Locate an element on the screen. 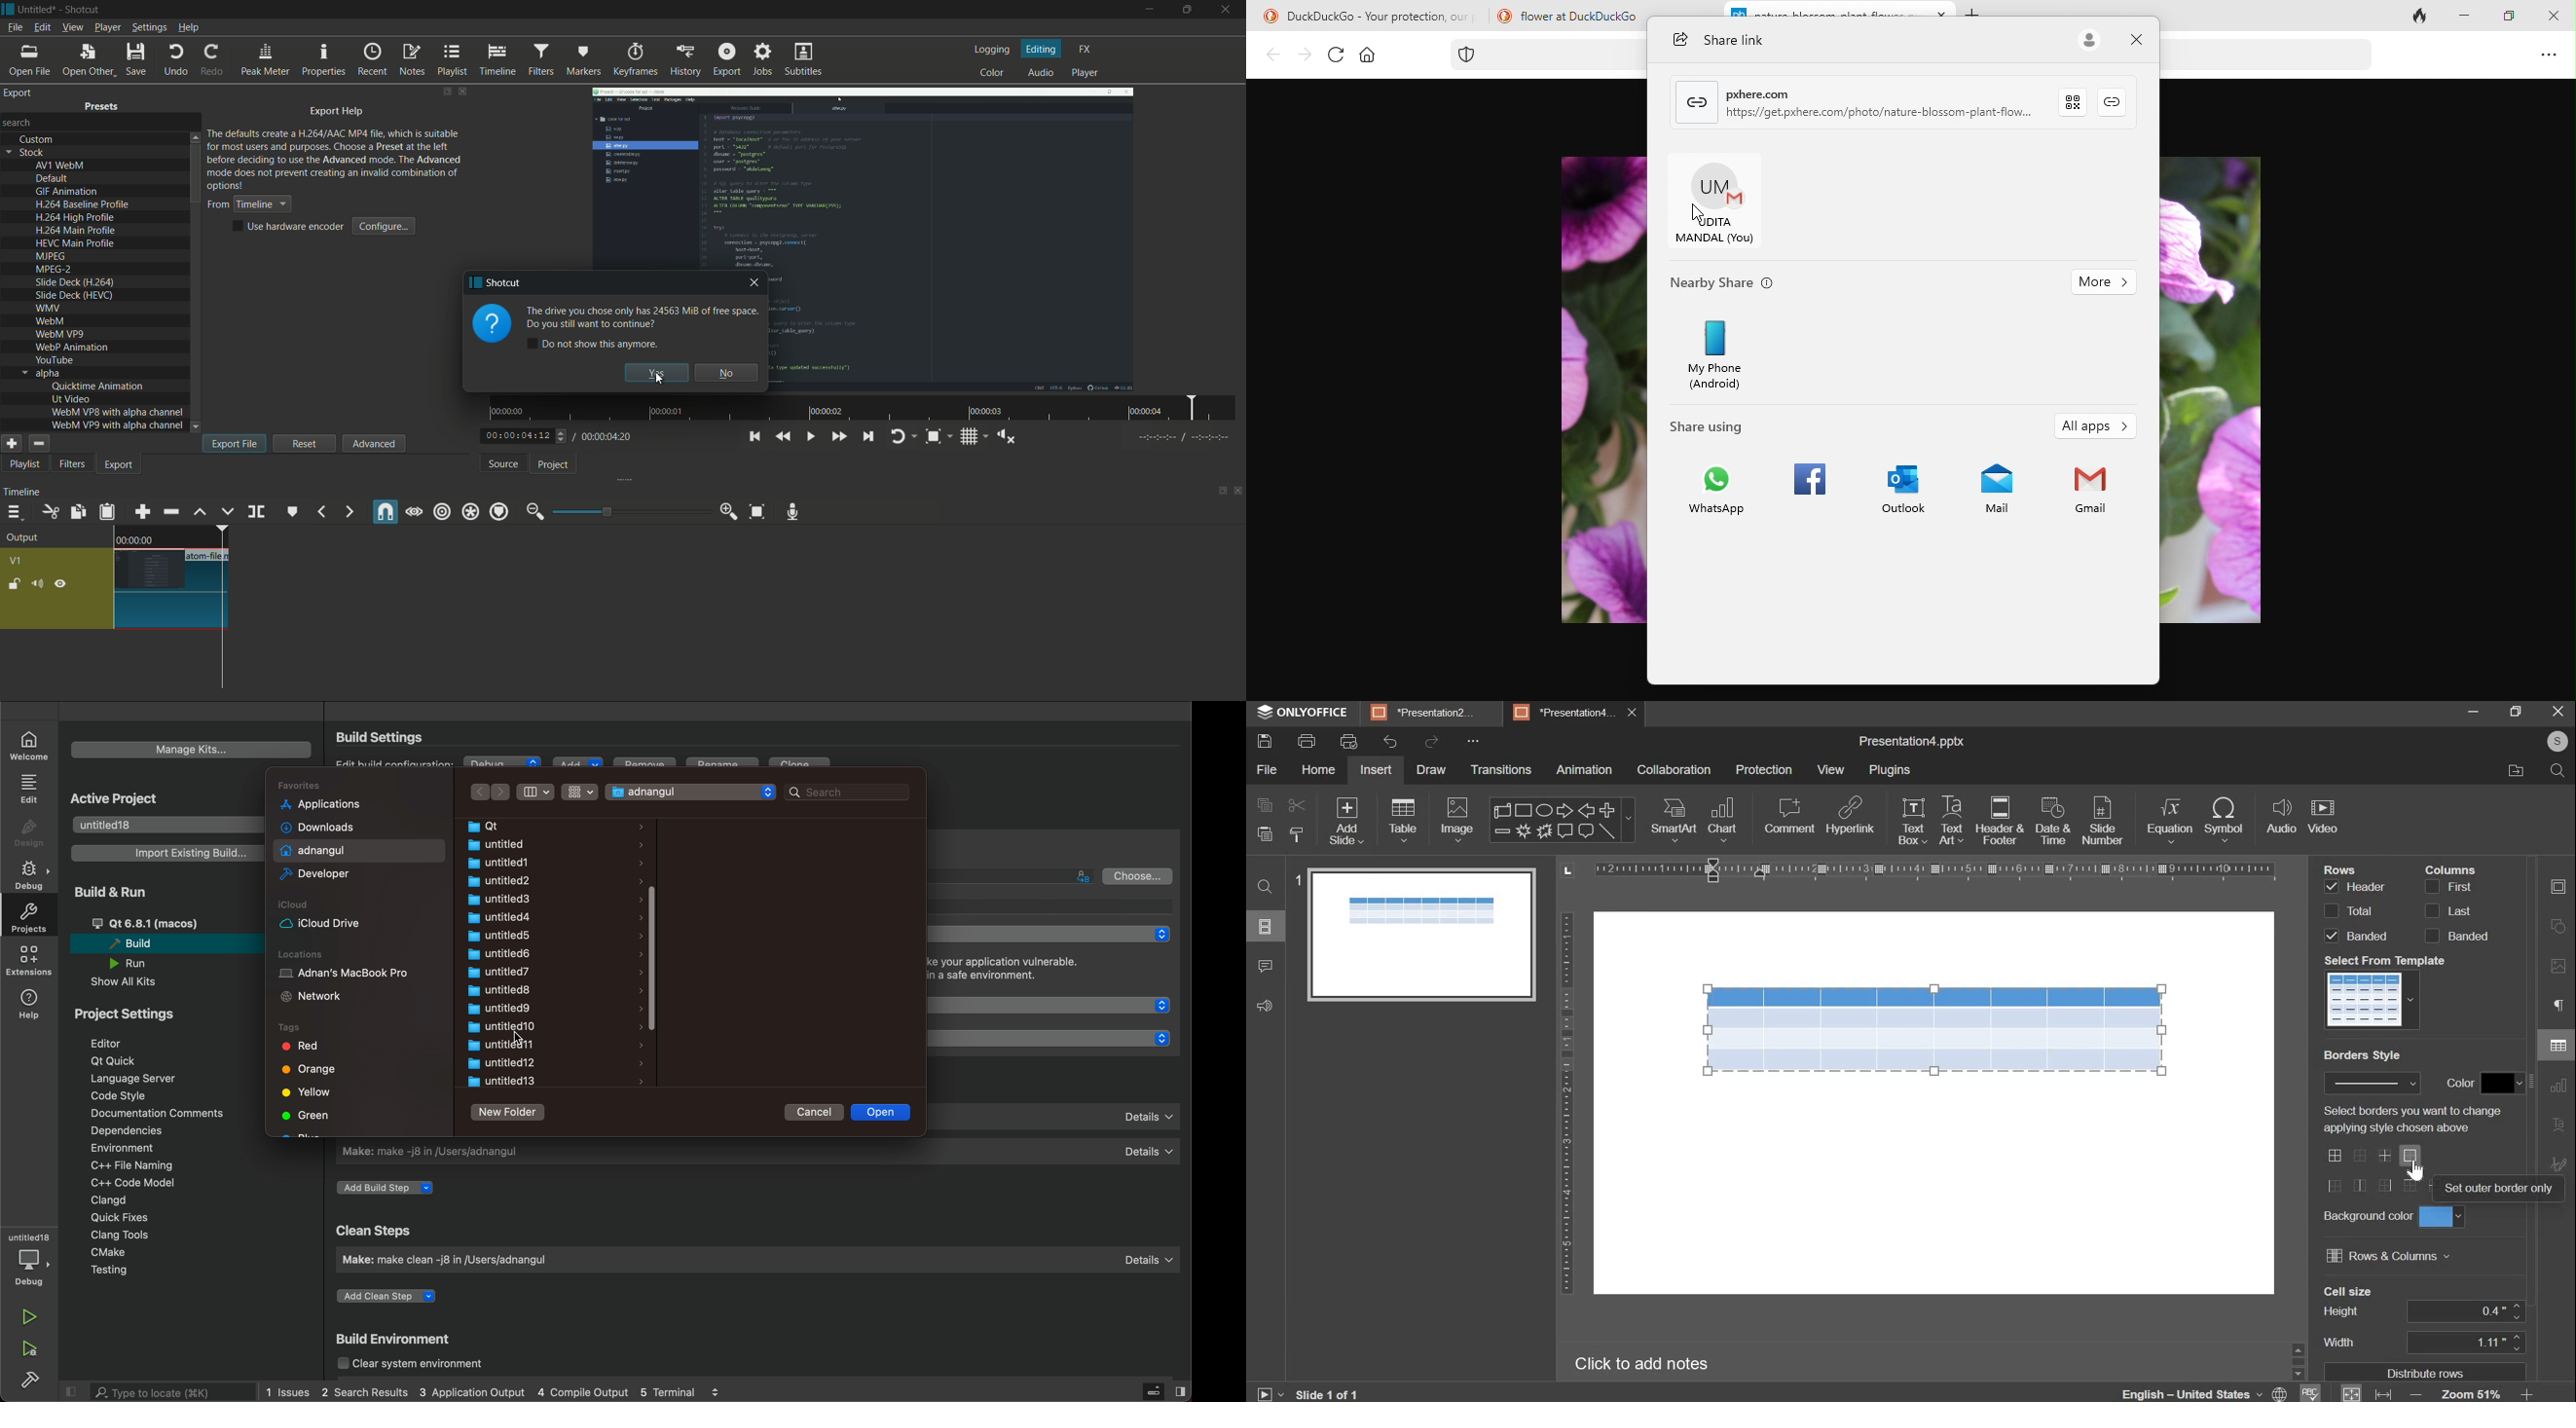  logs           is located at coordinates (721, 1391).